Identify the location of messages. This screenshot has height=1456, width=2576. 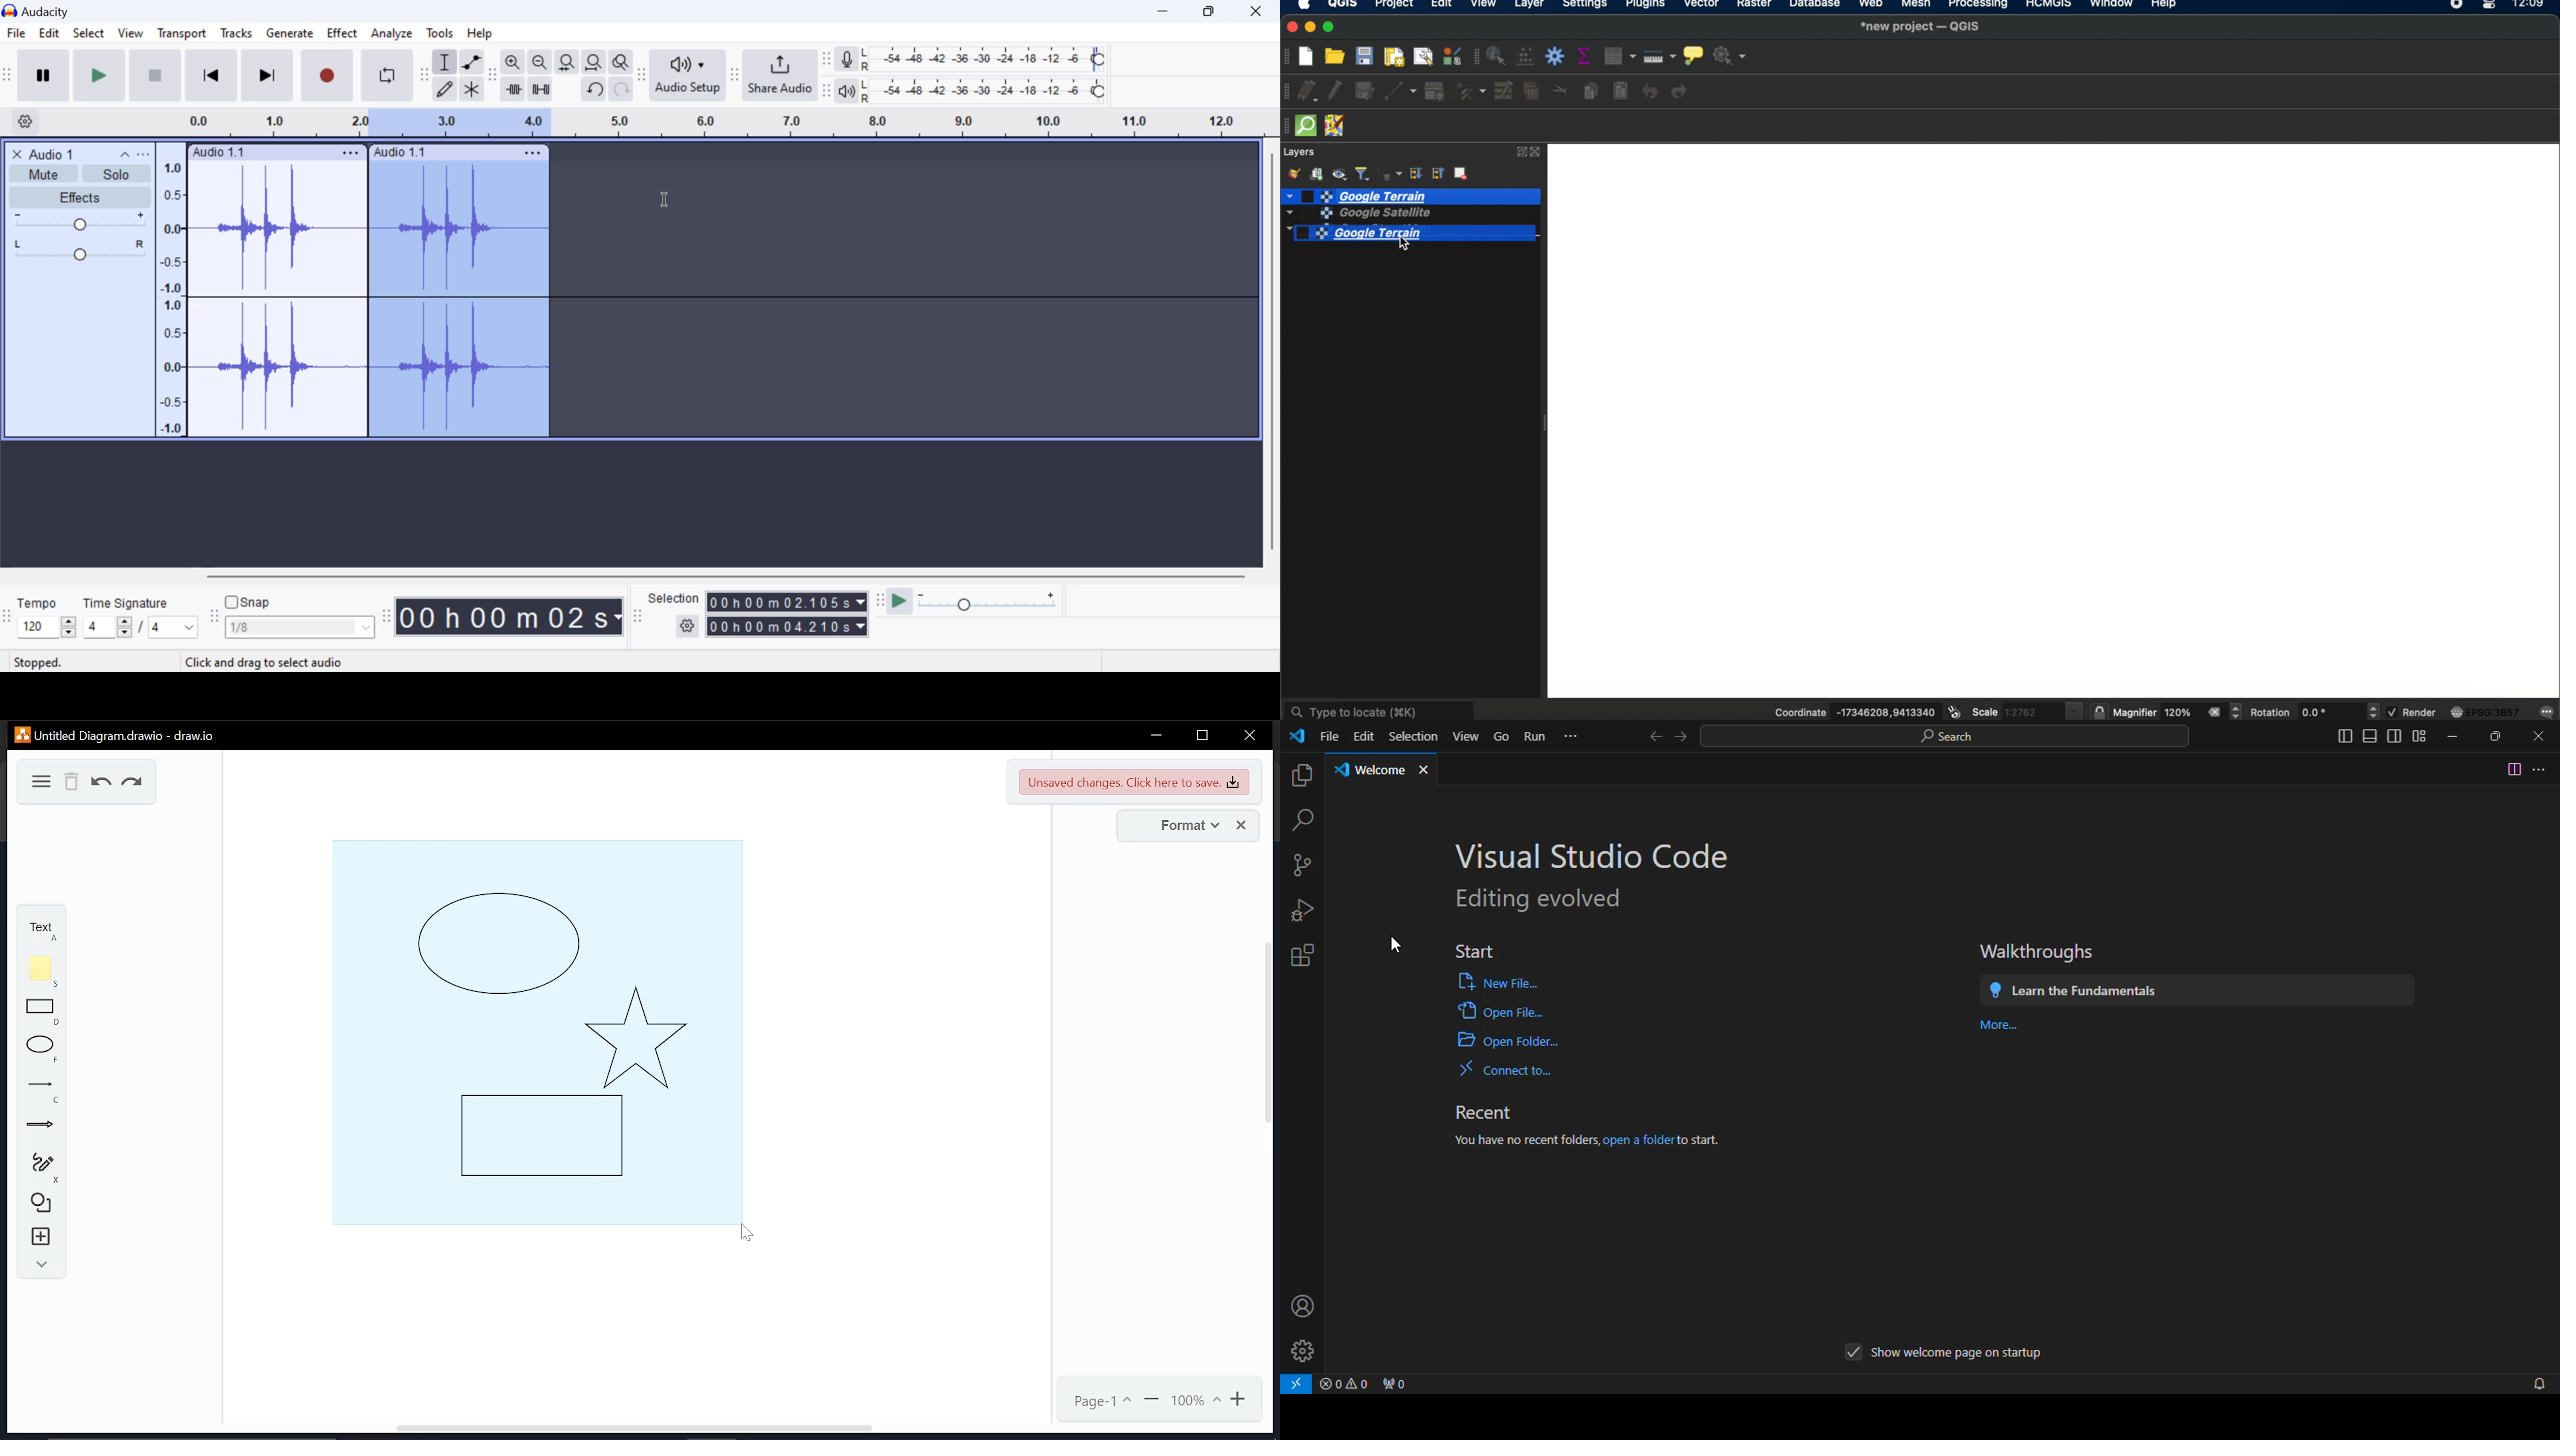
(2547, 711).